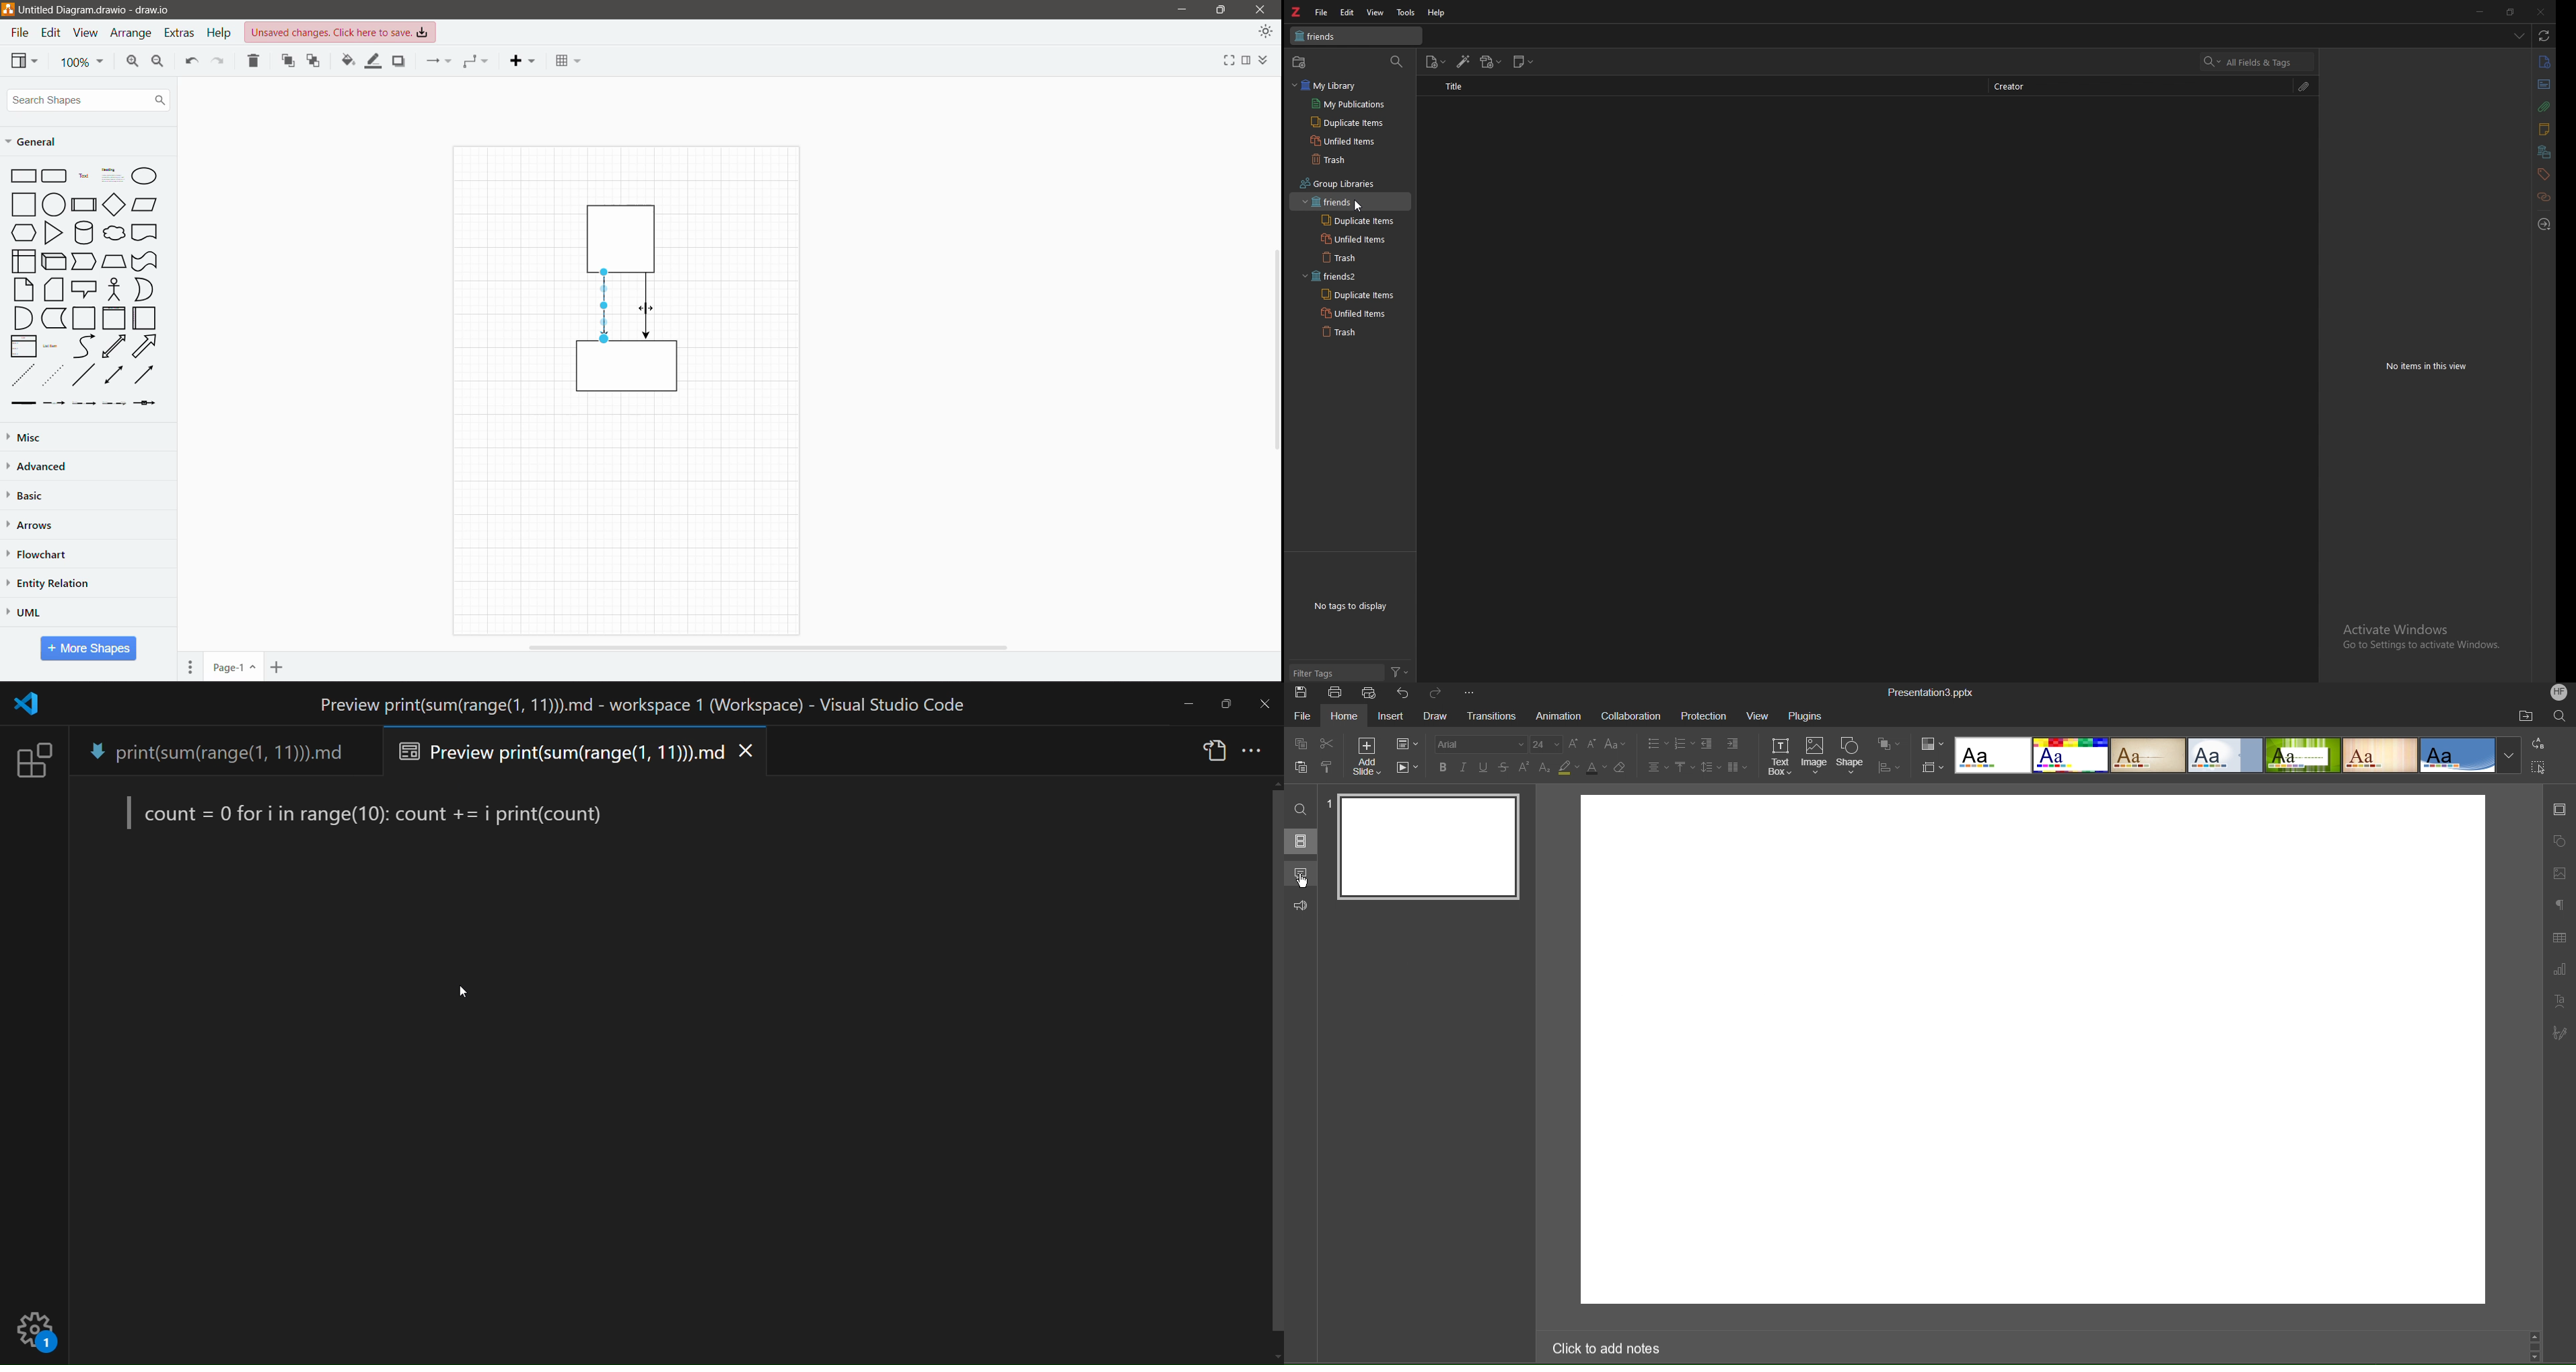 This screenshot has width=2576, height=1372. What do you see at coordinates (1738, 769) in the screenshot?
I see `Columns` at bounding box center [1738, 769].